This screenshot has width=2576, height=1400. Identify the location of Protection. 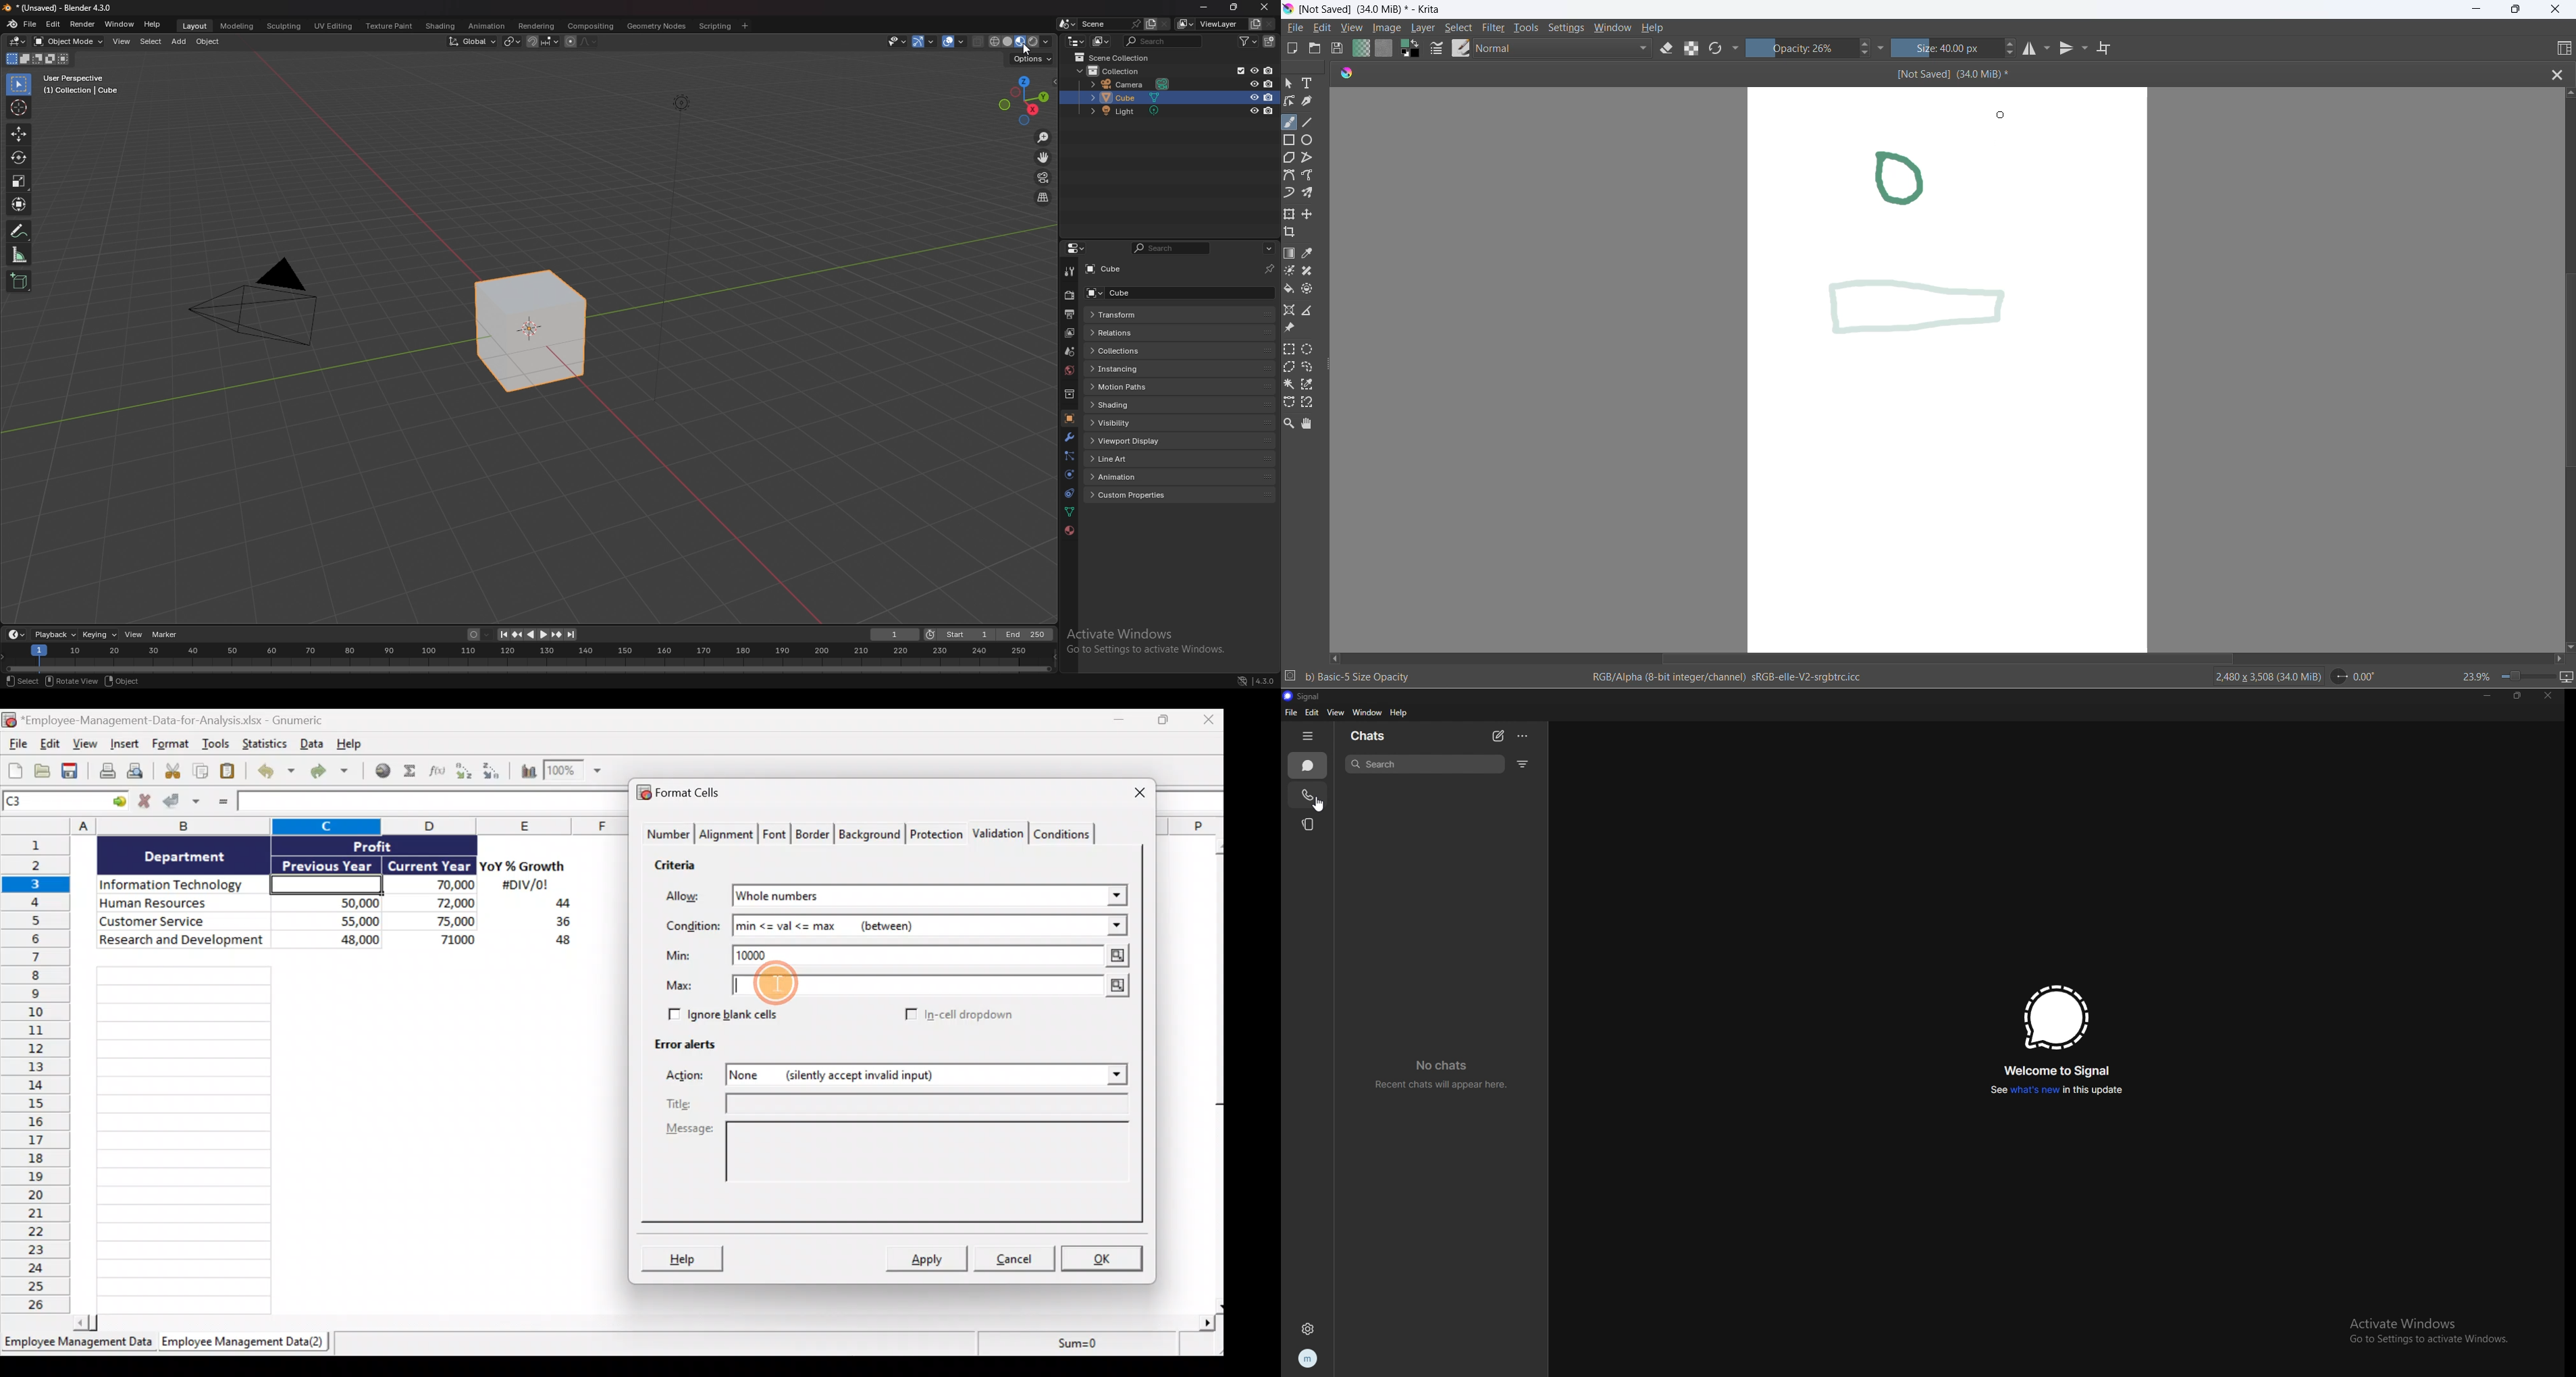
(936, 832).